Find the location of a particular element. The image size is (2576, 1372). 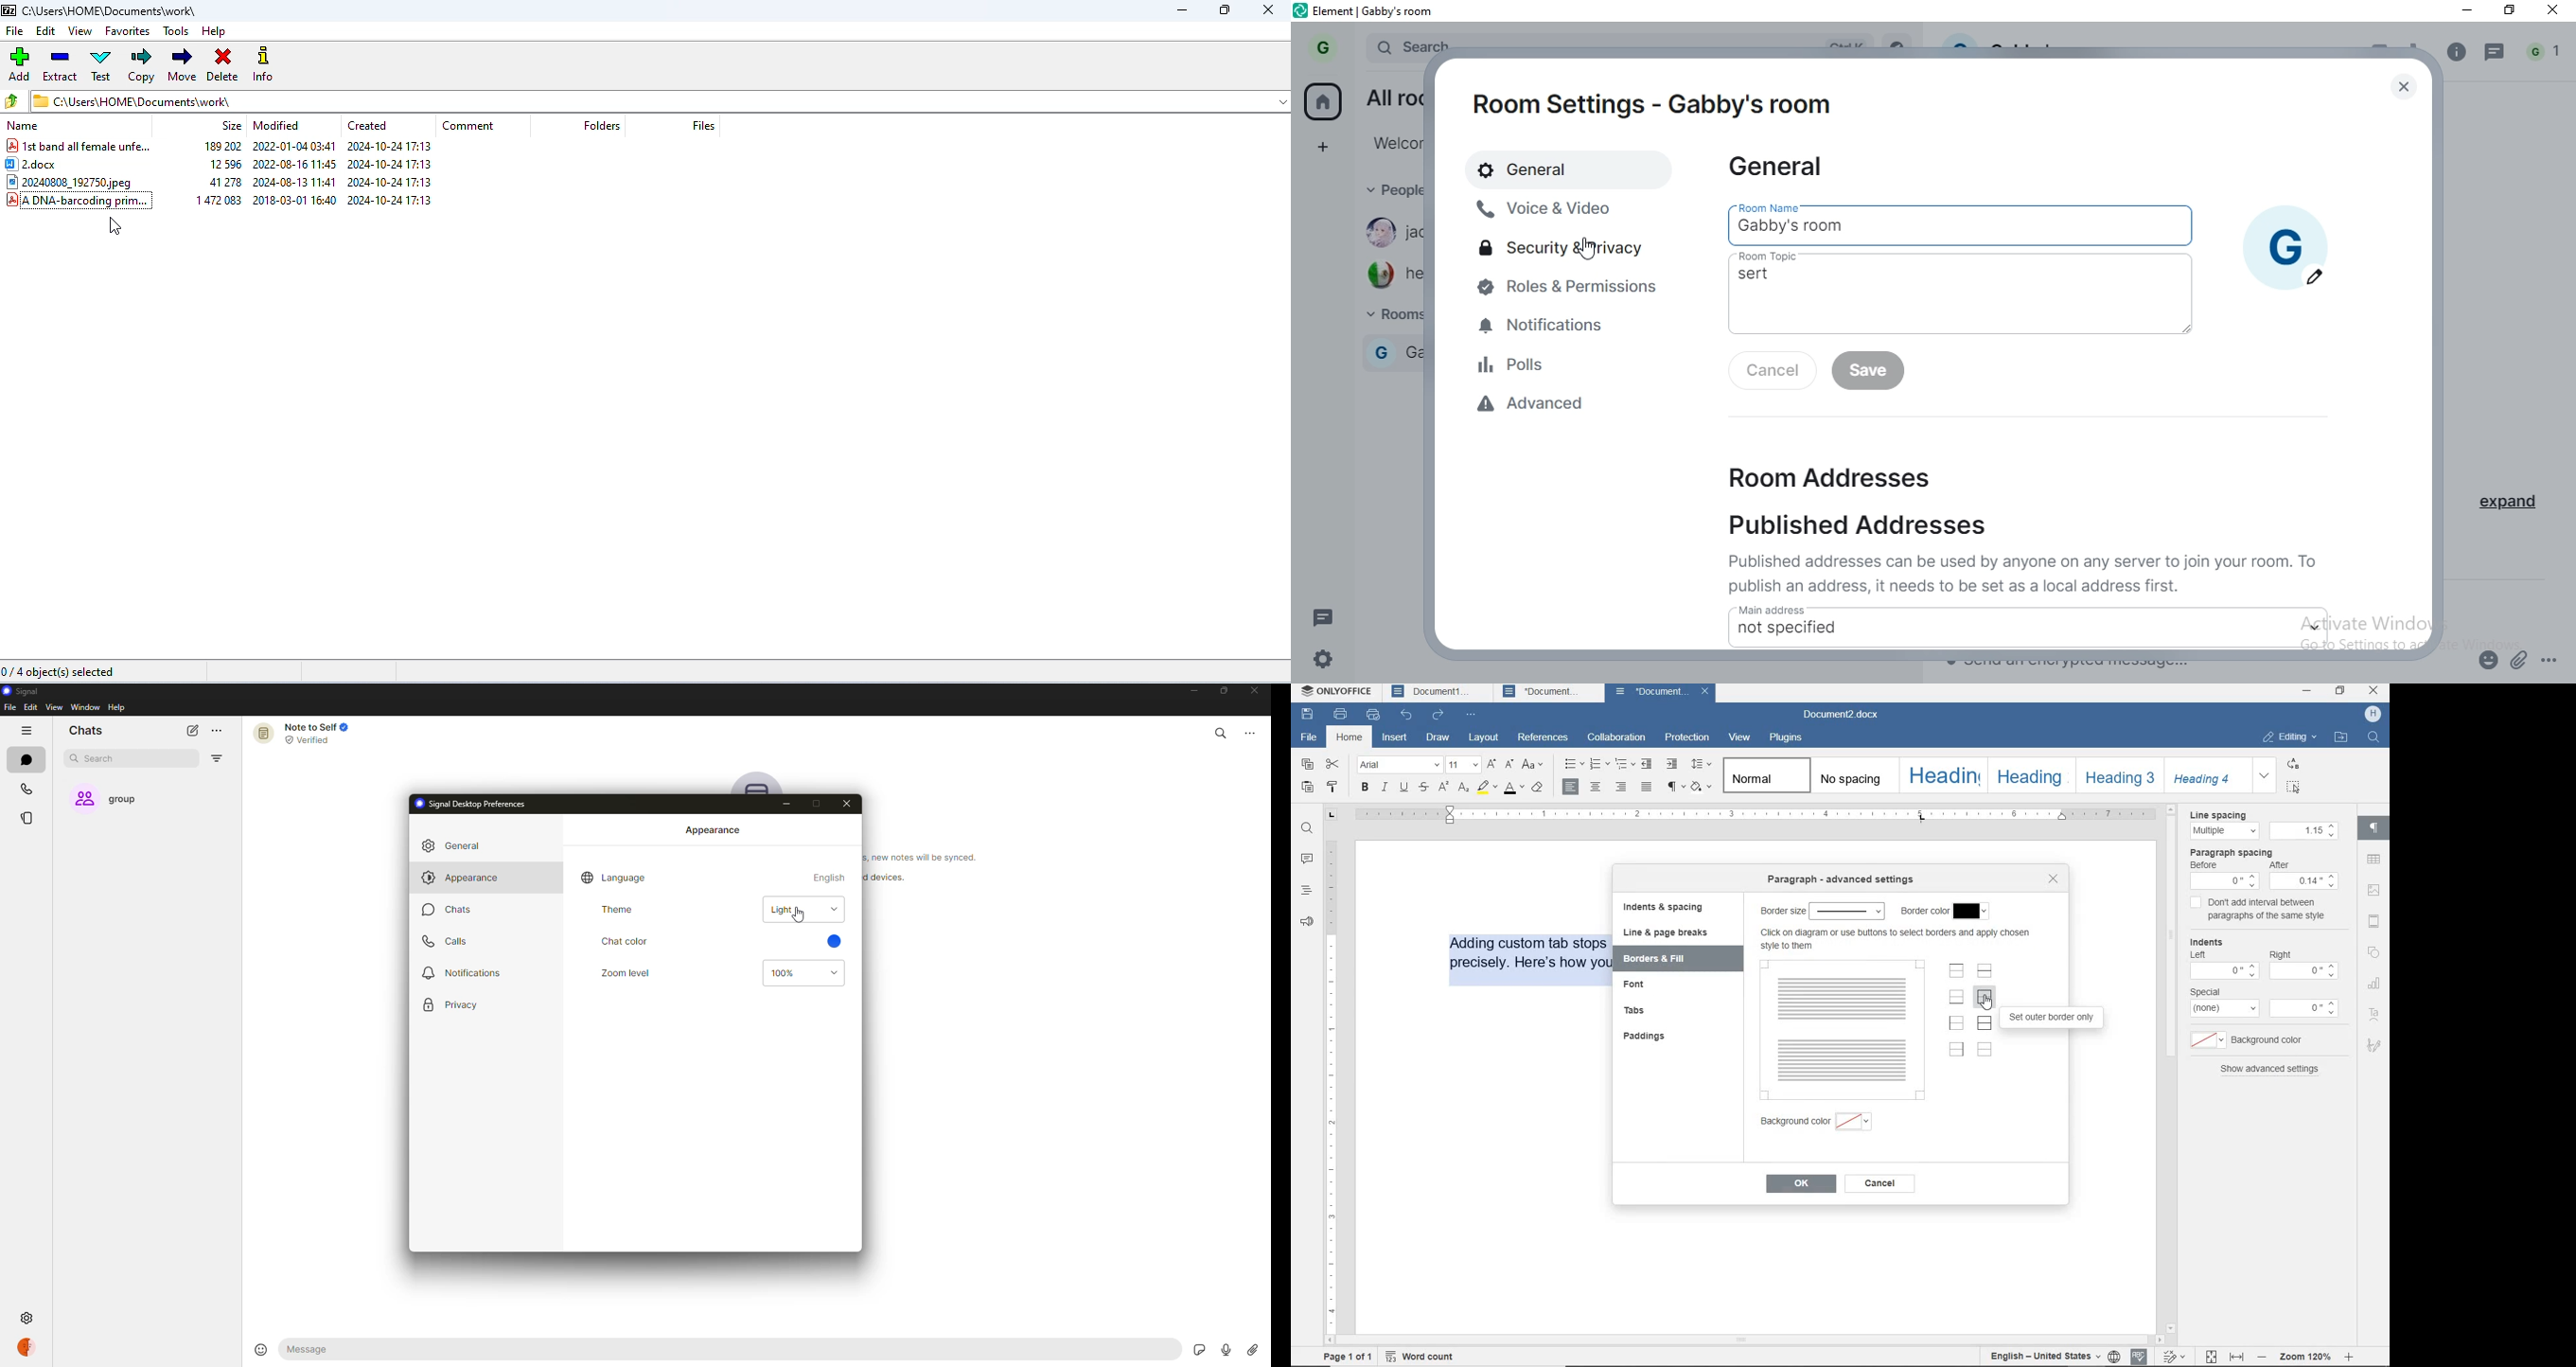

customize quick access toolbar is located at coordinates (1473, 716).